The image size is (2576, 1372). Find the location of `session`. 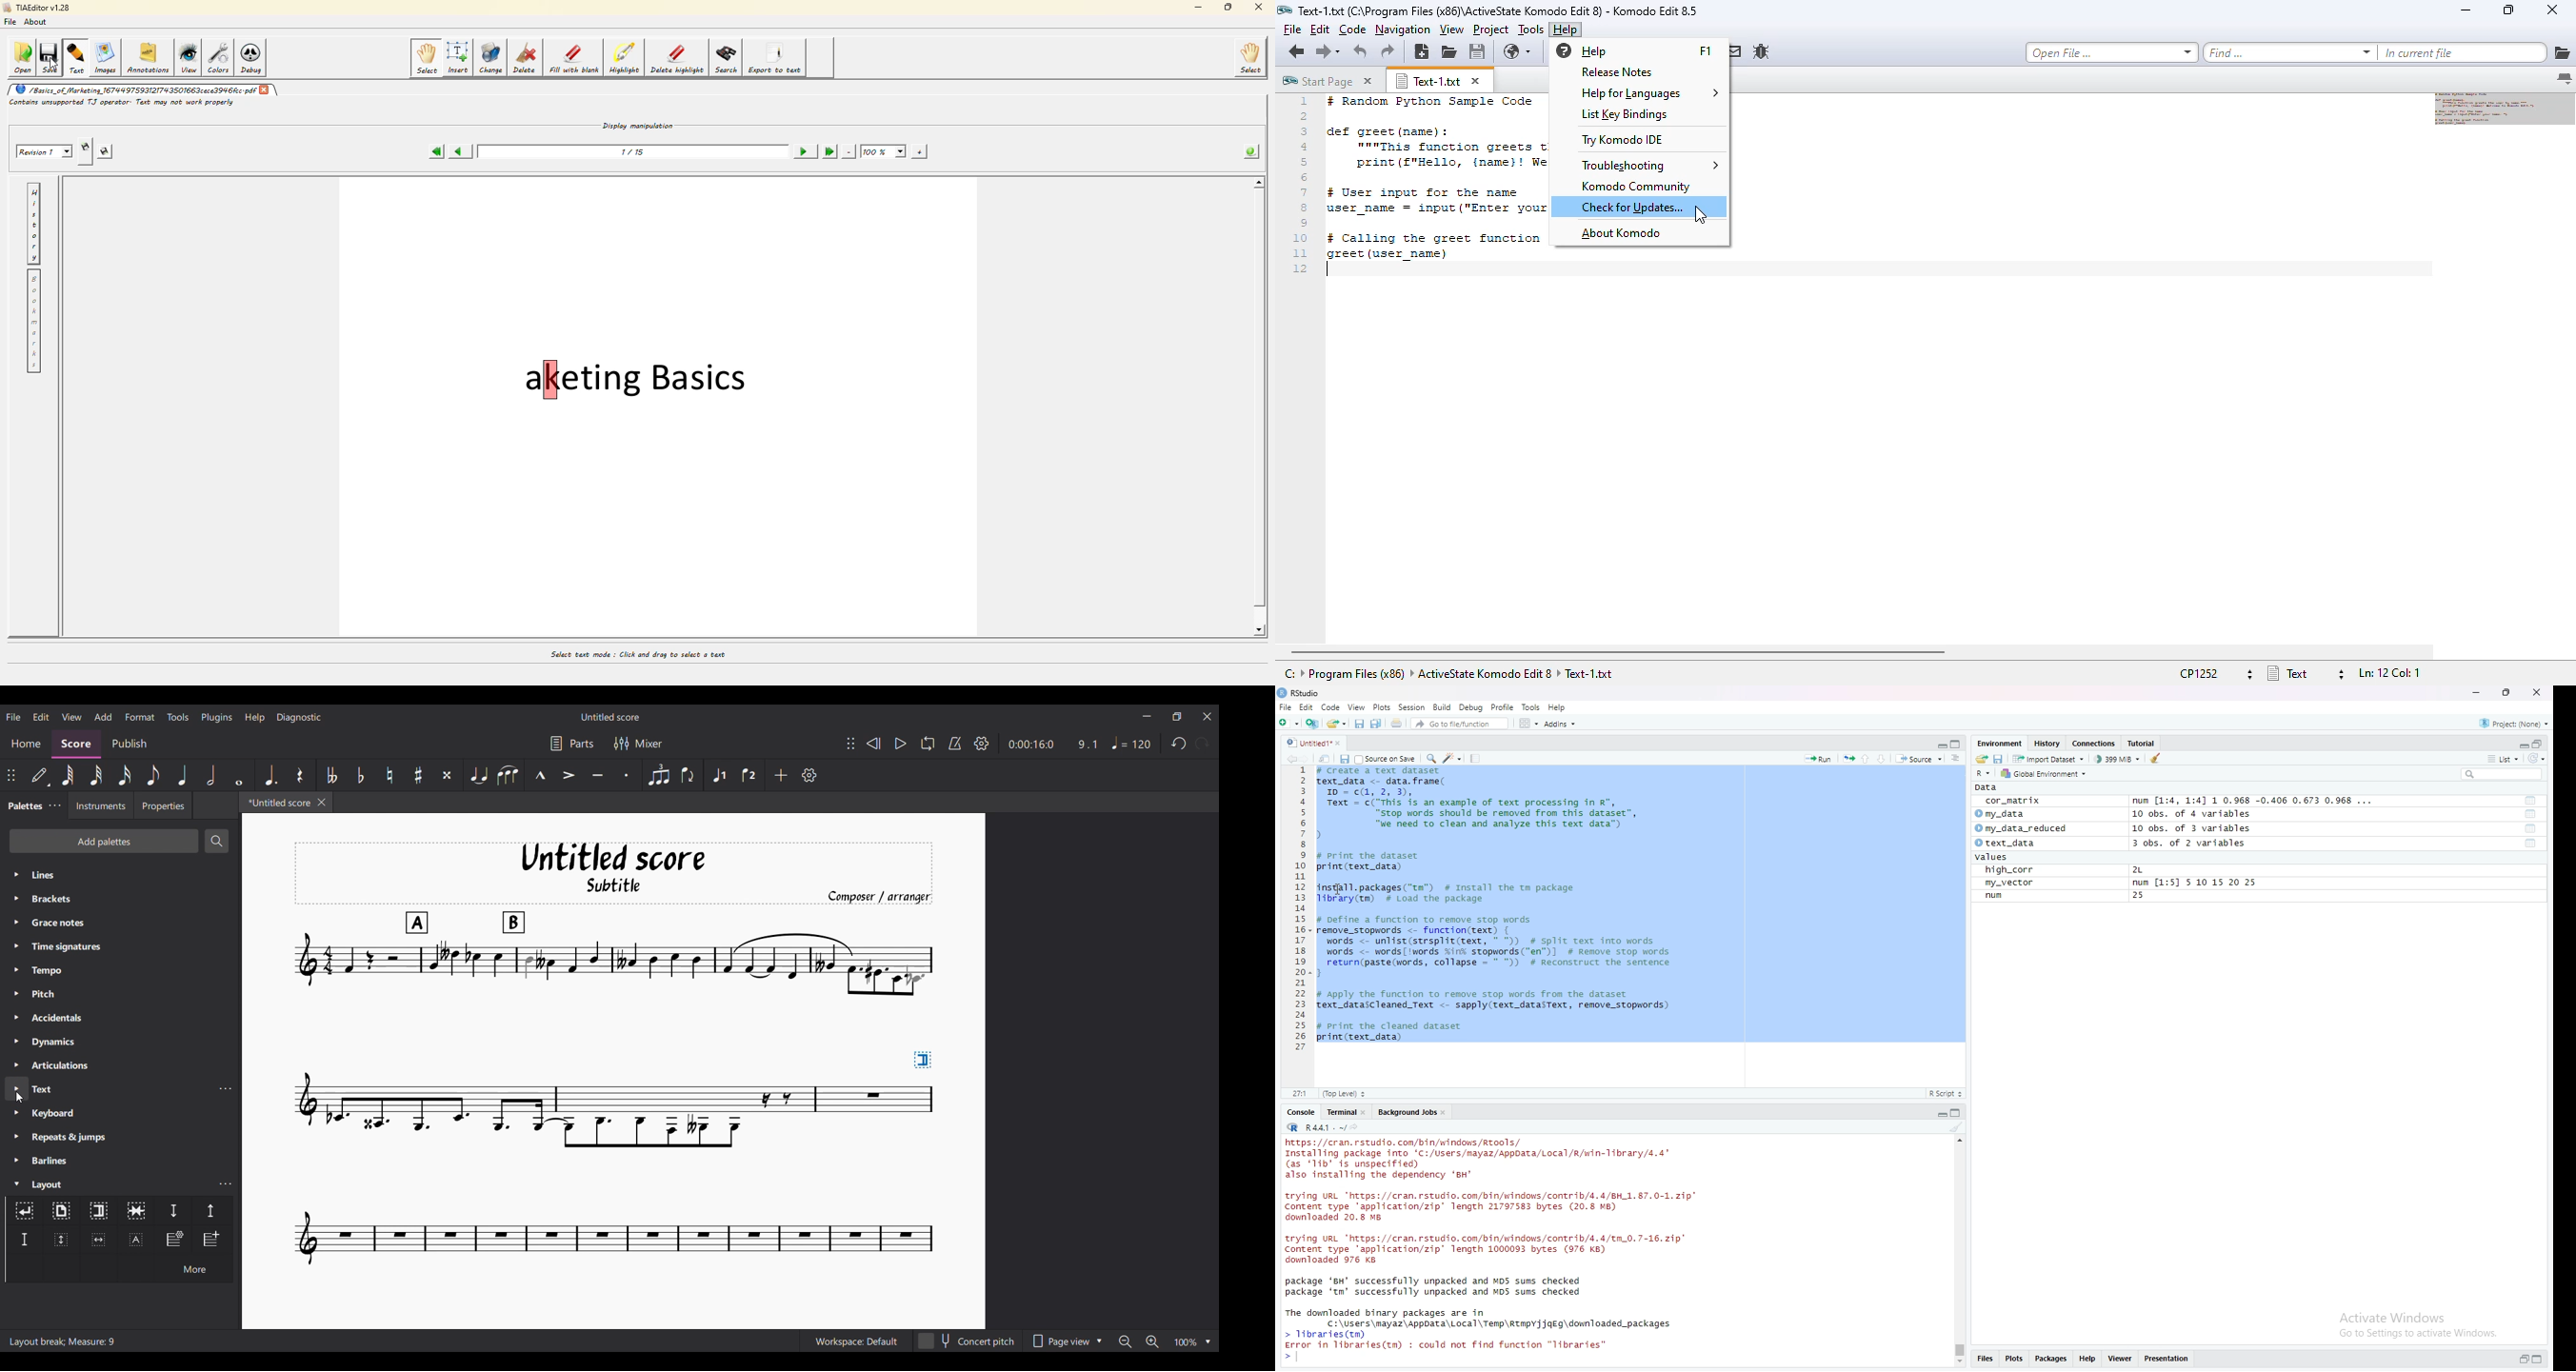

session is located at coordinates (1412, 707).